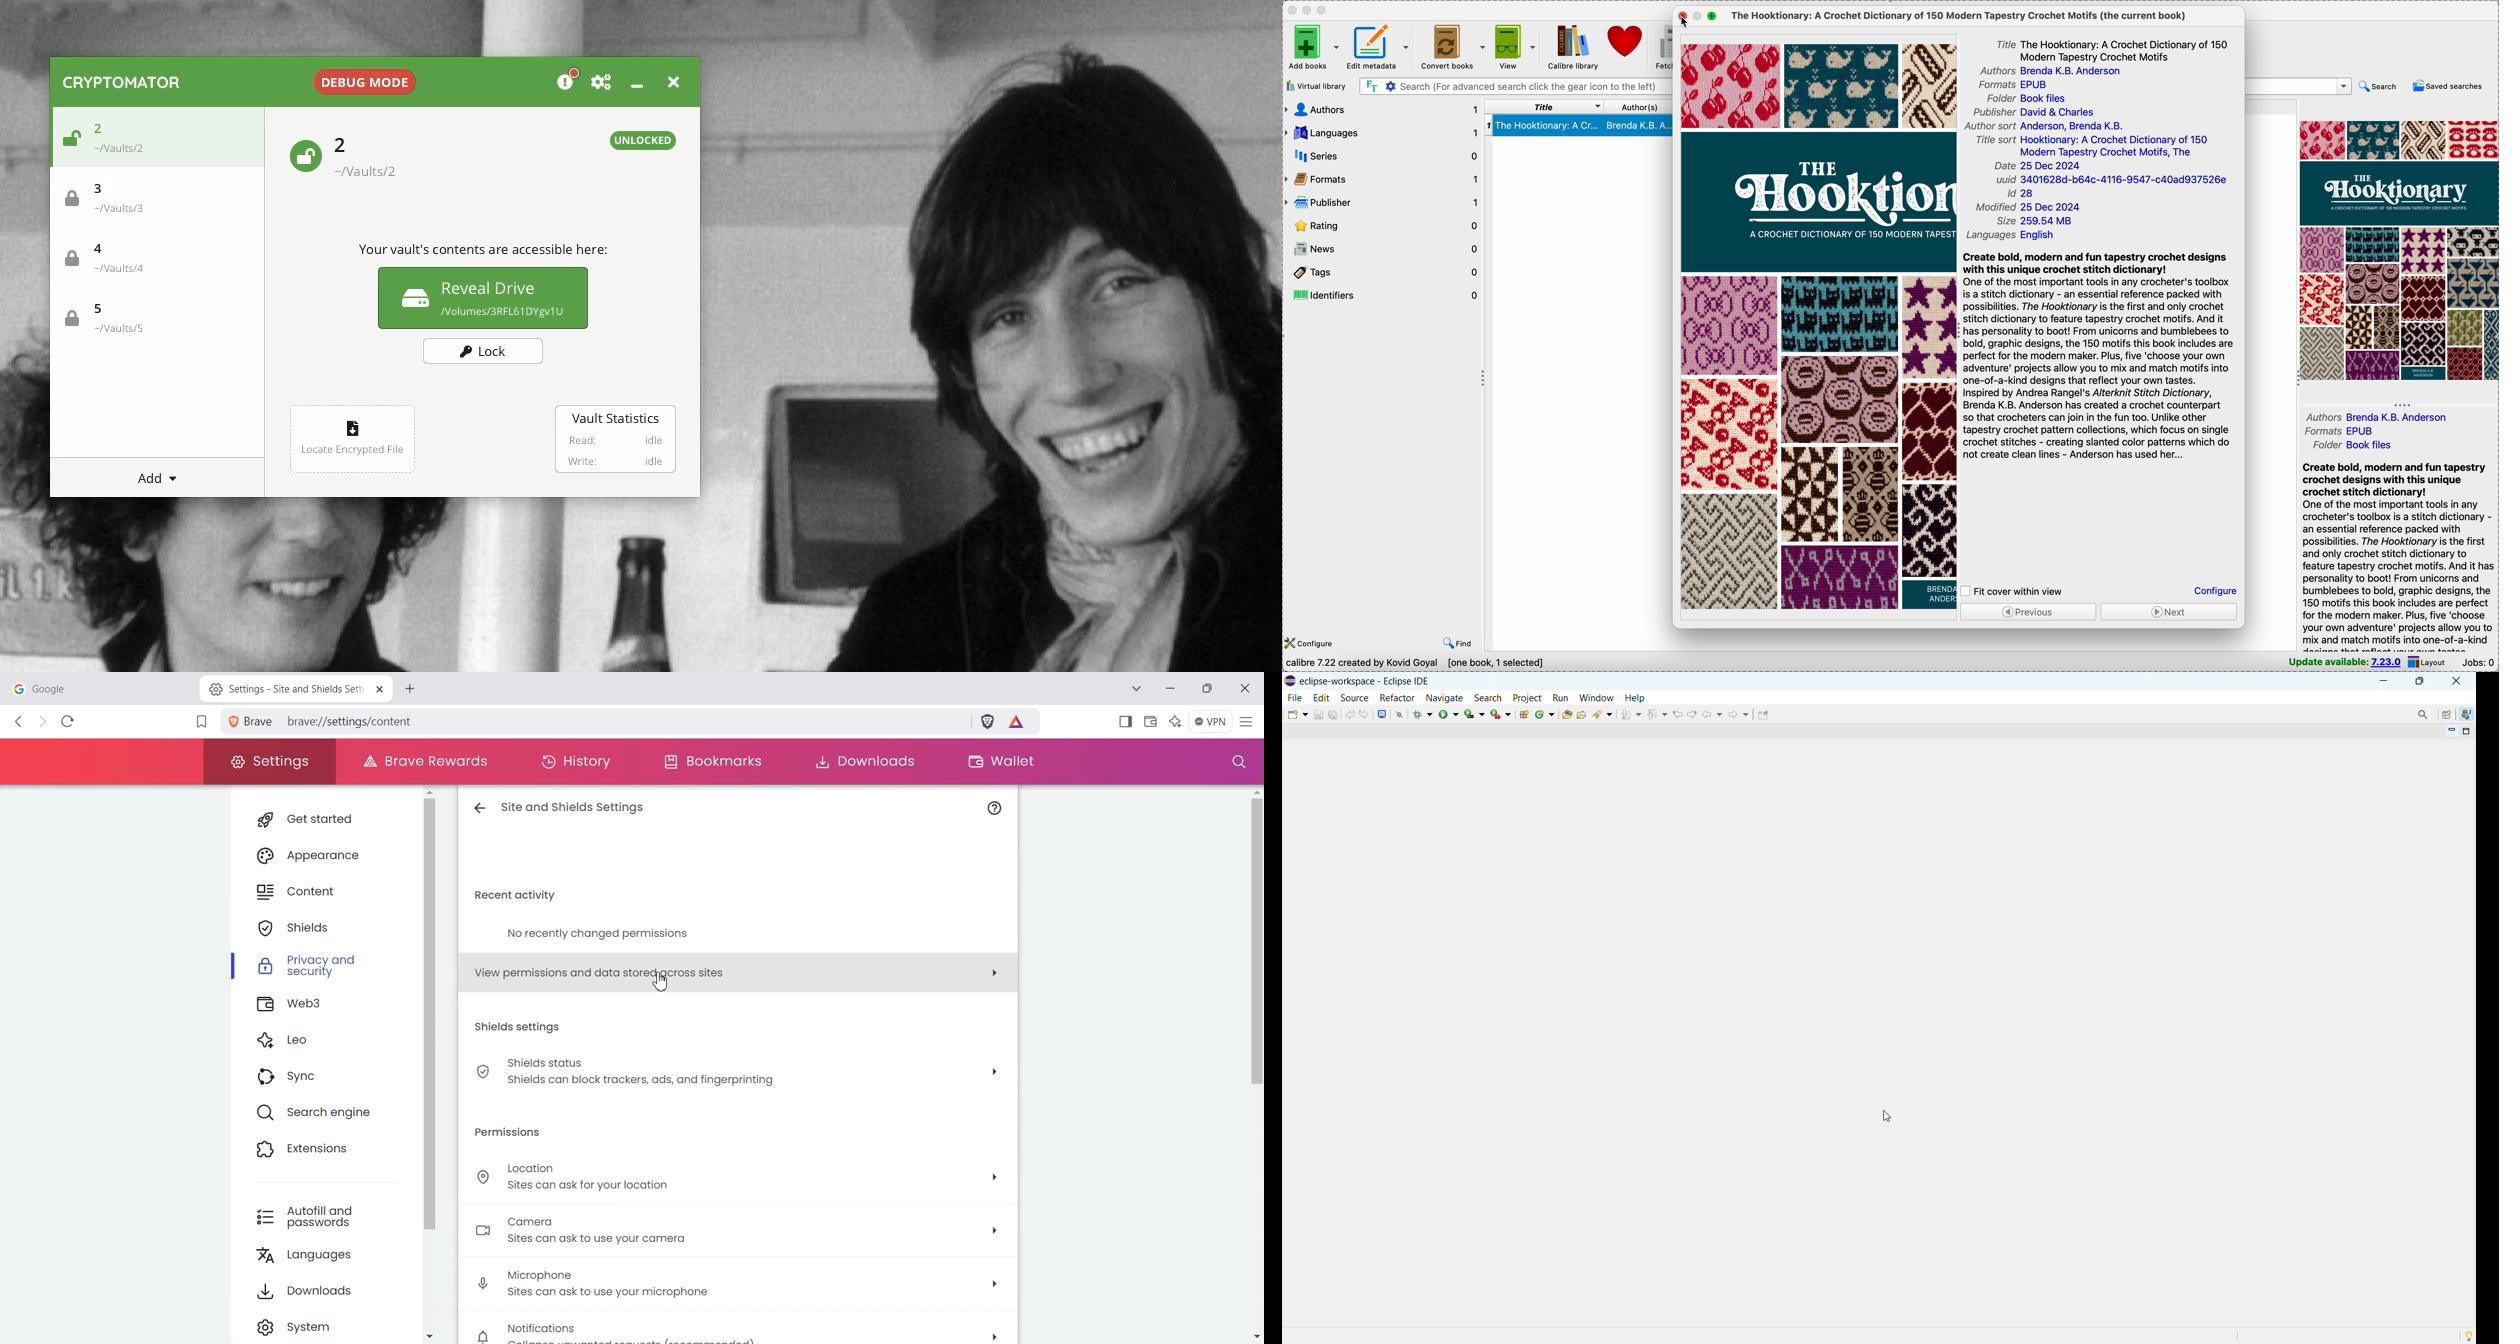 This screenshot has height=1344, width=2520. Describe the element at coordinates (2039, 167) in the screenshot. I see `date` at that location.